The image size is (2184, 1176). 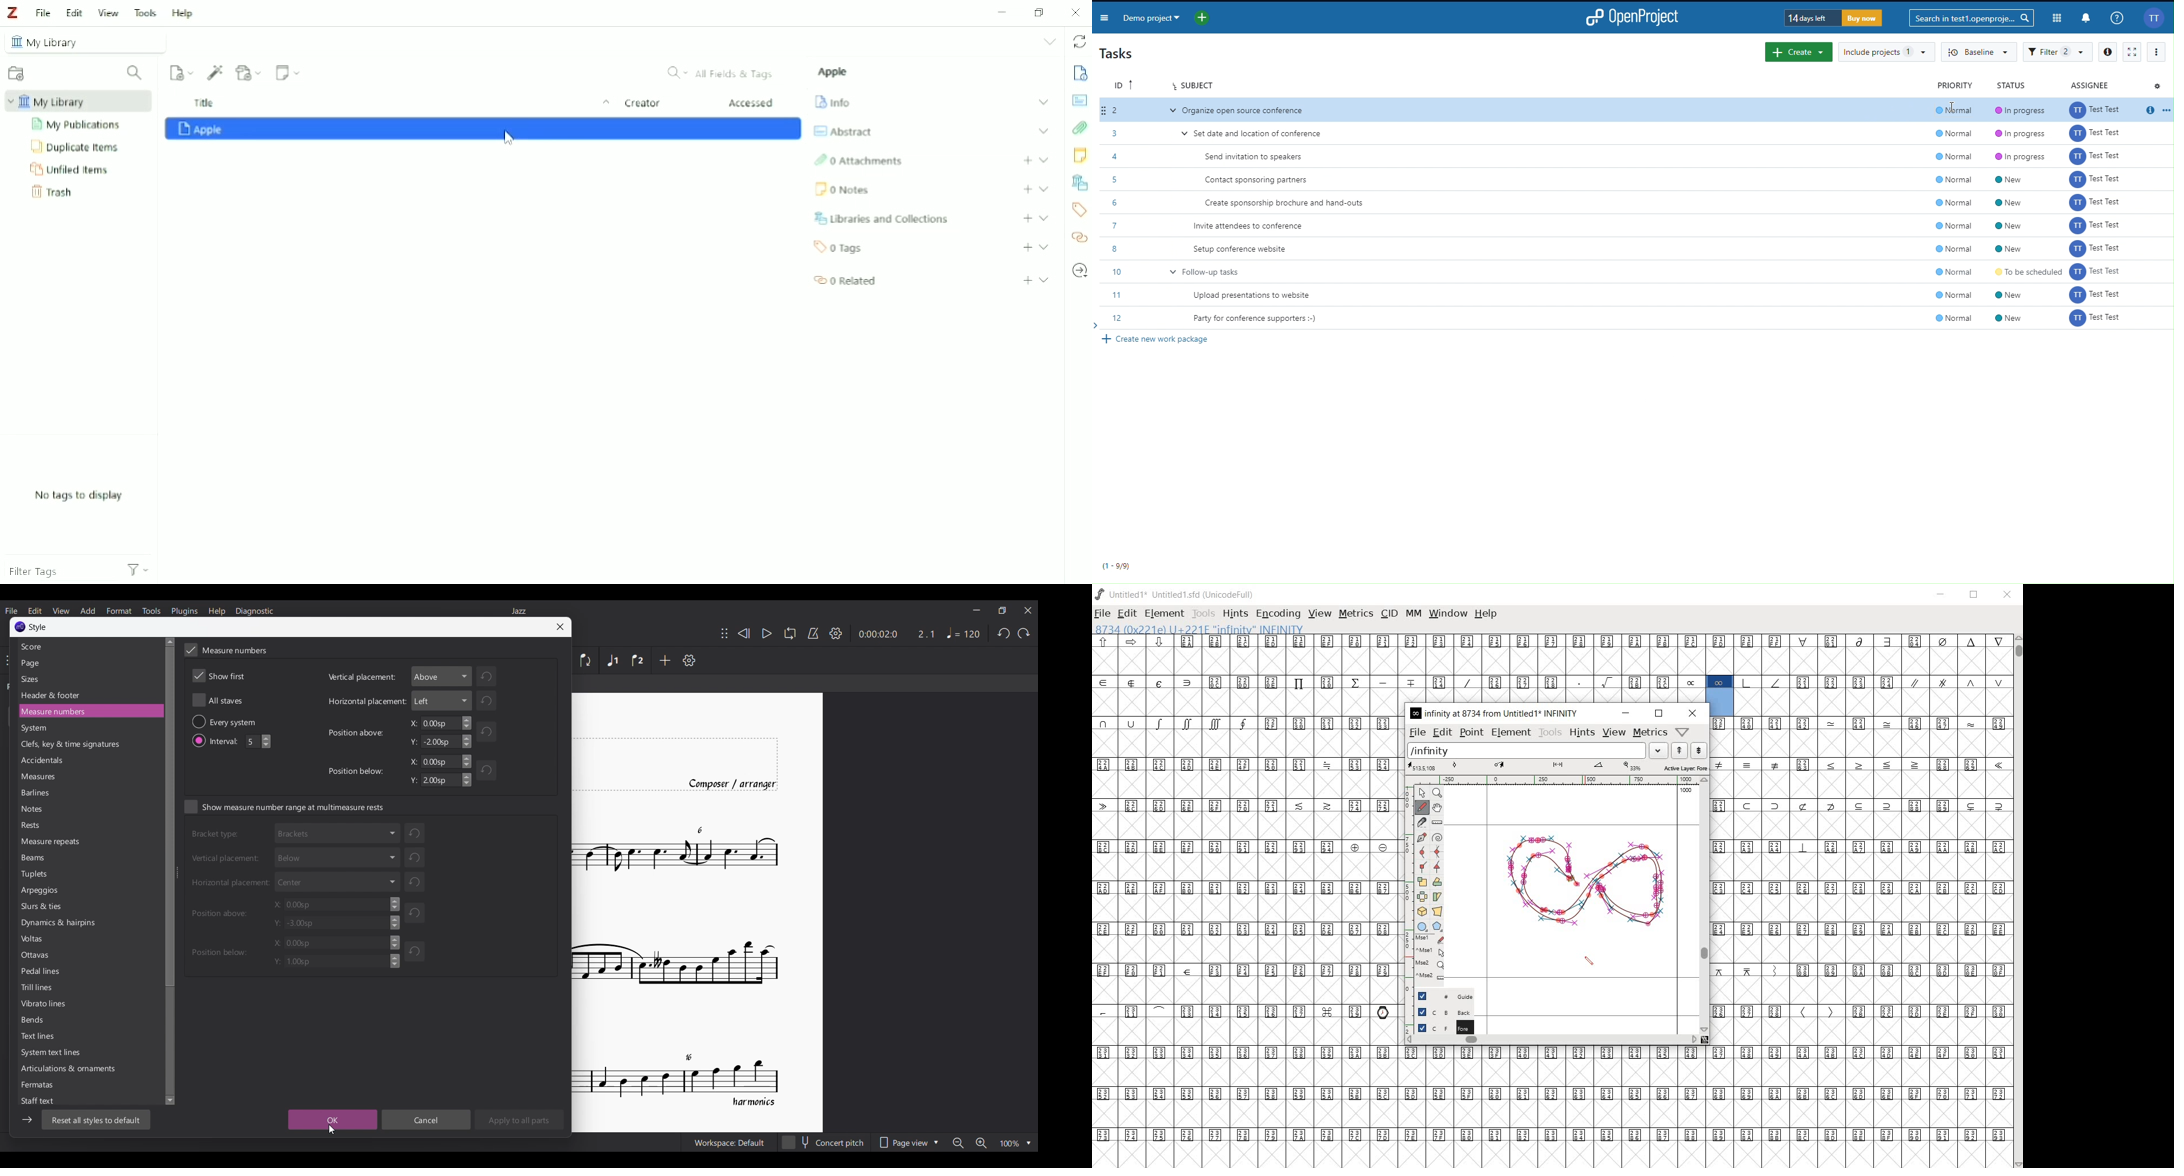 What do you see at coordinates (1555, 1133) in the screenshot?
I see `Unicode code points` at bounding box center [1555, 1133].